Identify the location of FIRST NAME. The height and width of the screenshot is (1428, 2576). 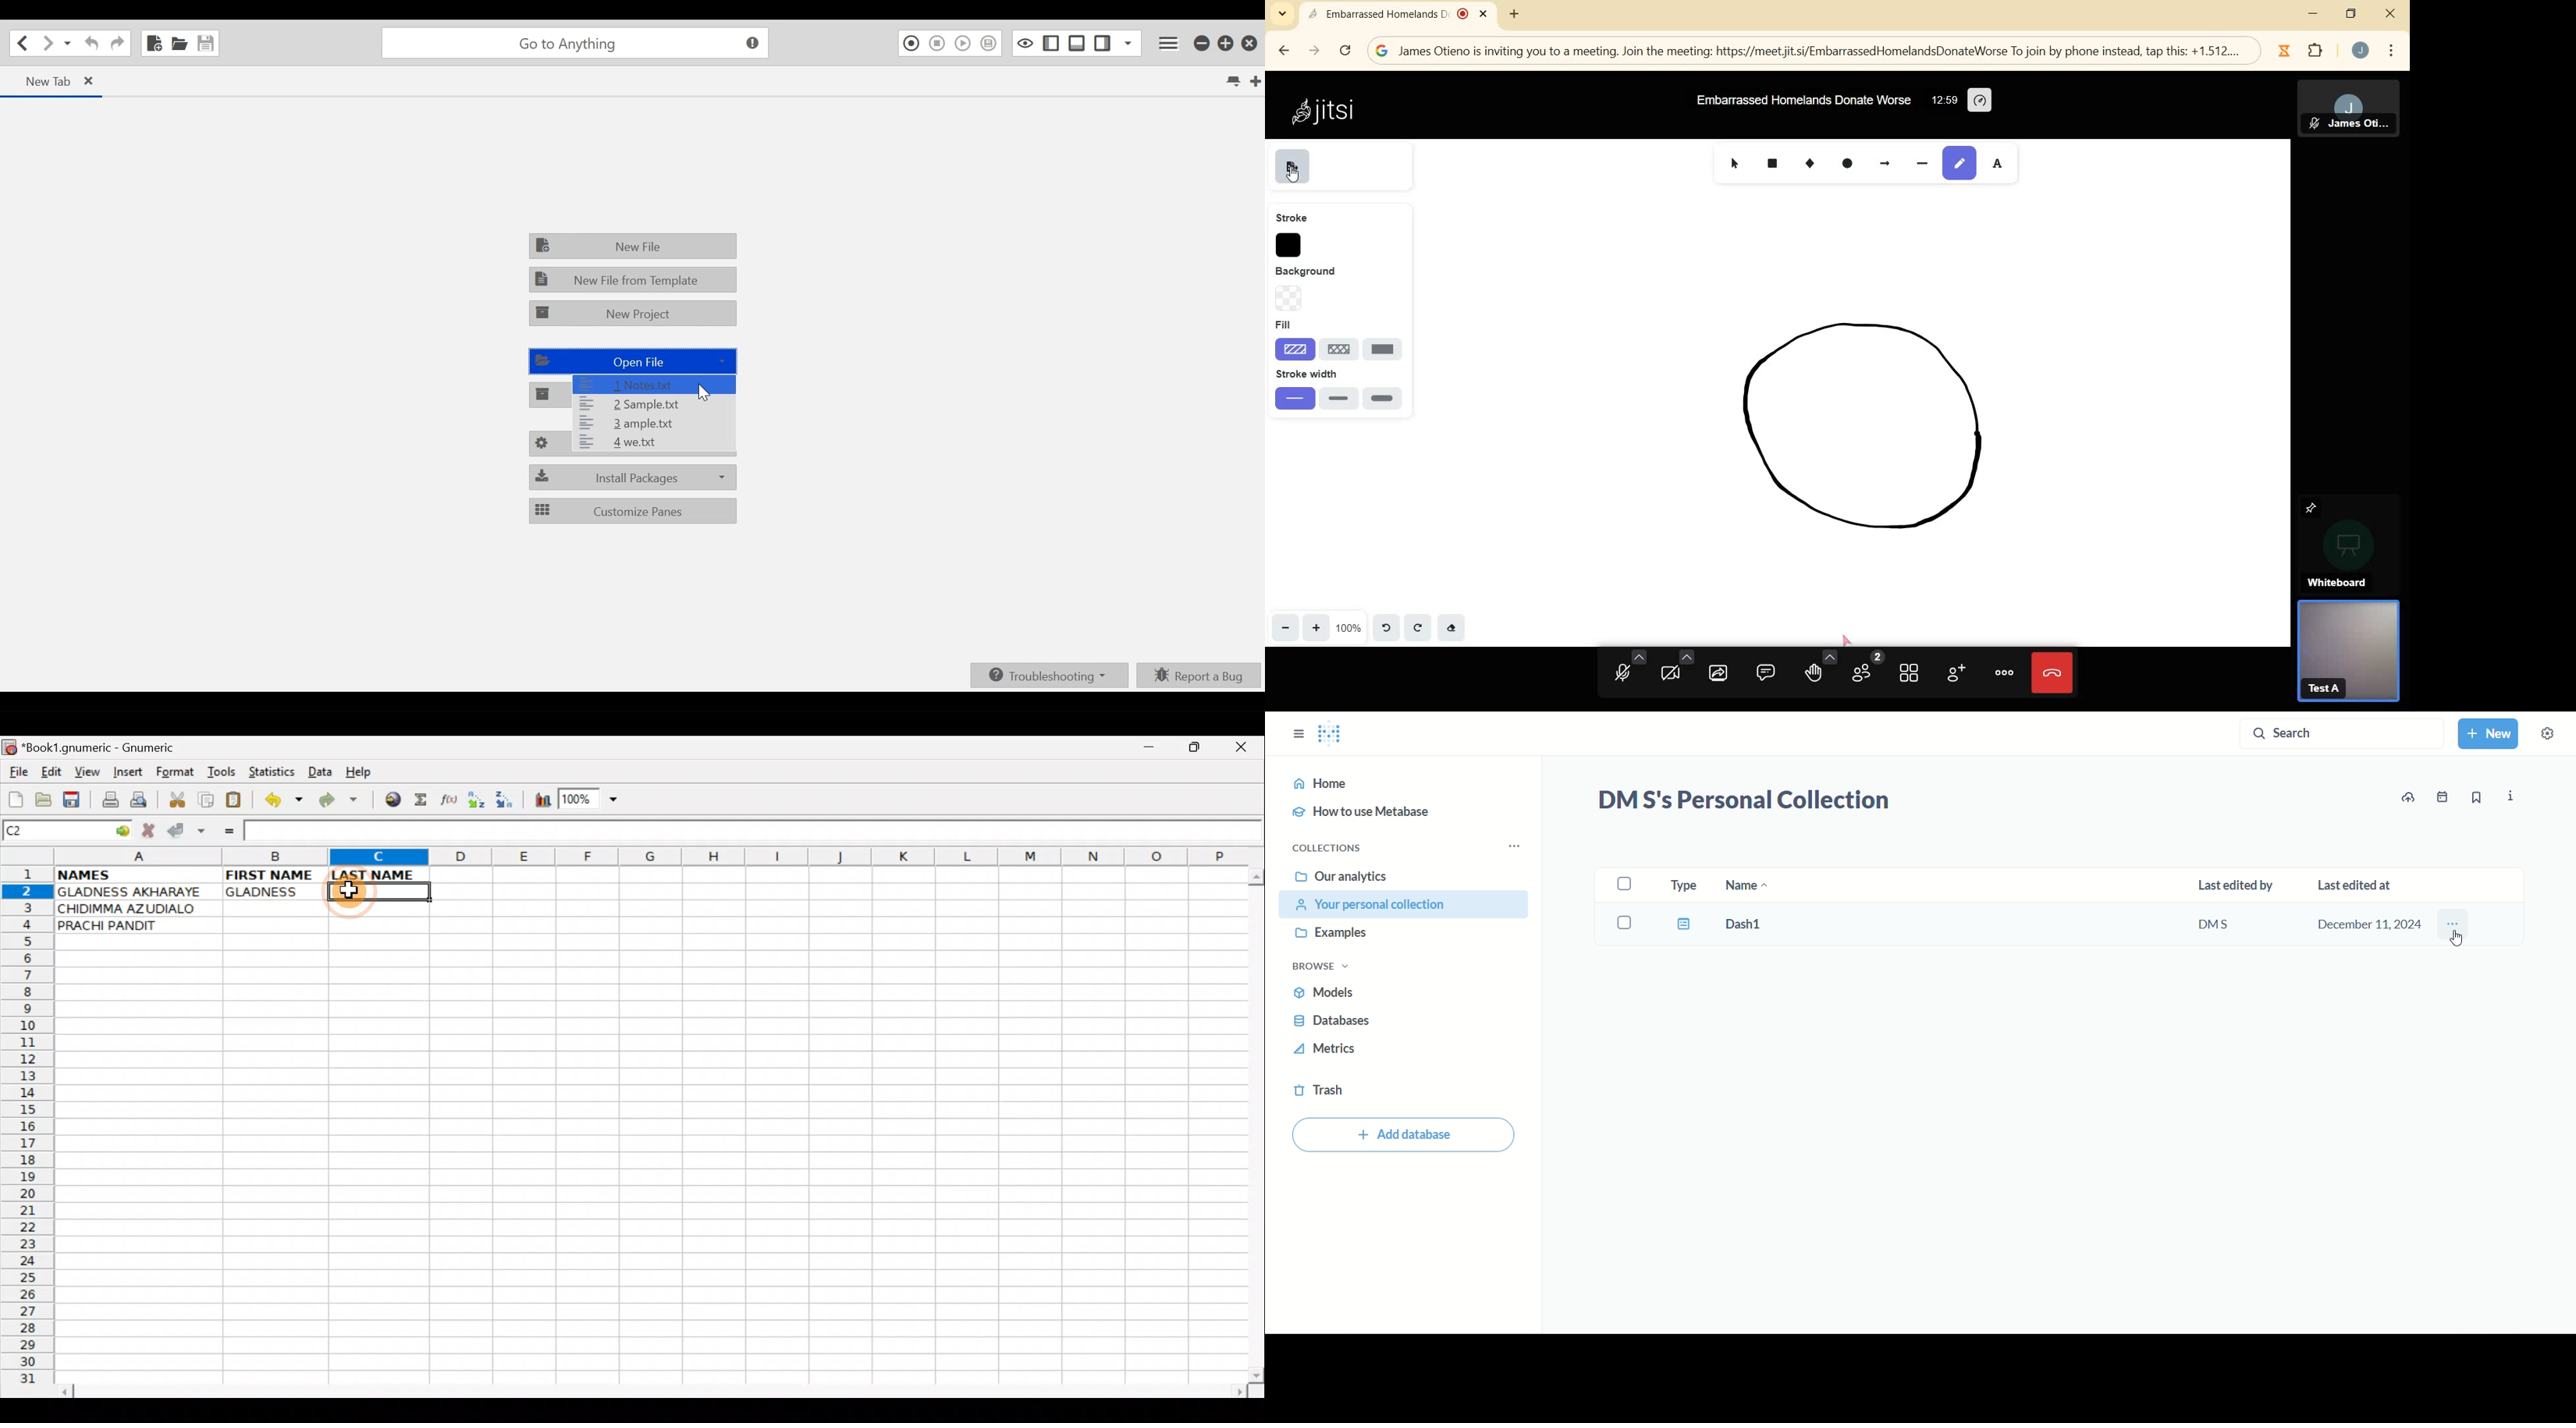
(270, 875).